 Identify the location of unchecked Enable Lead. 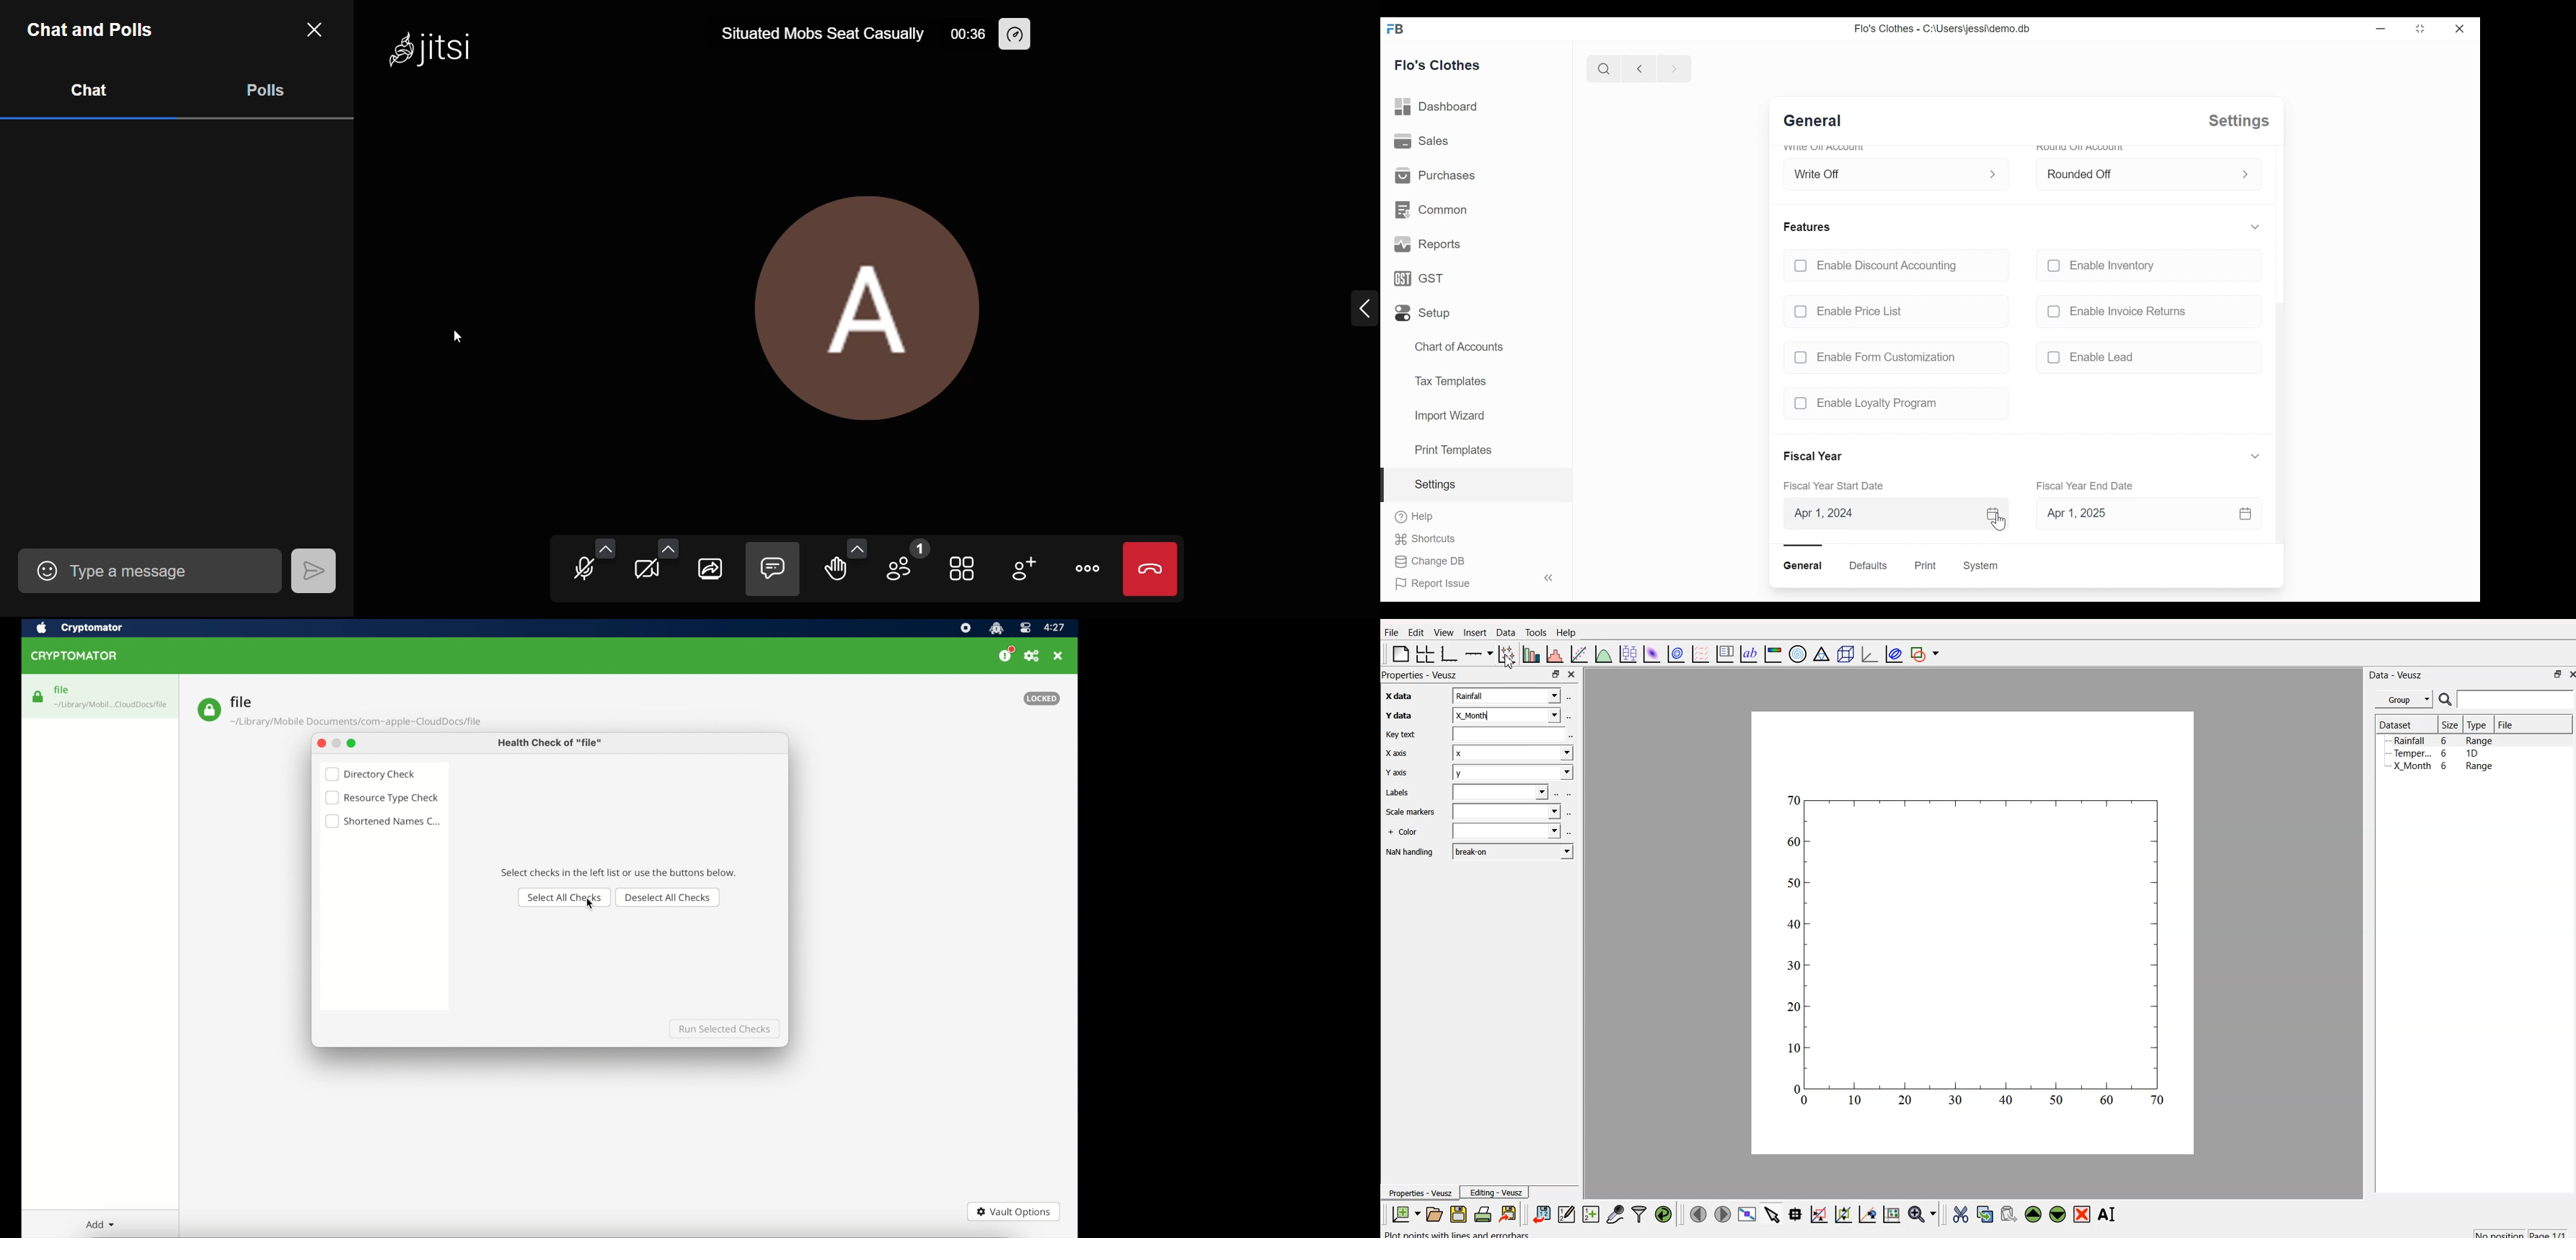
(2145, 359).